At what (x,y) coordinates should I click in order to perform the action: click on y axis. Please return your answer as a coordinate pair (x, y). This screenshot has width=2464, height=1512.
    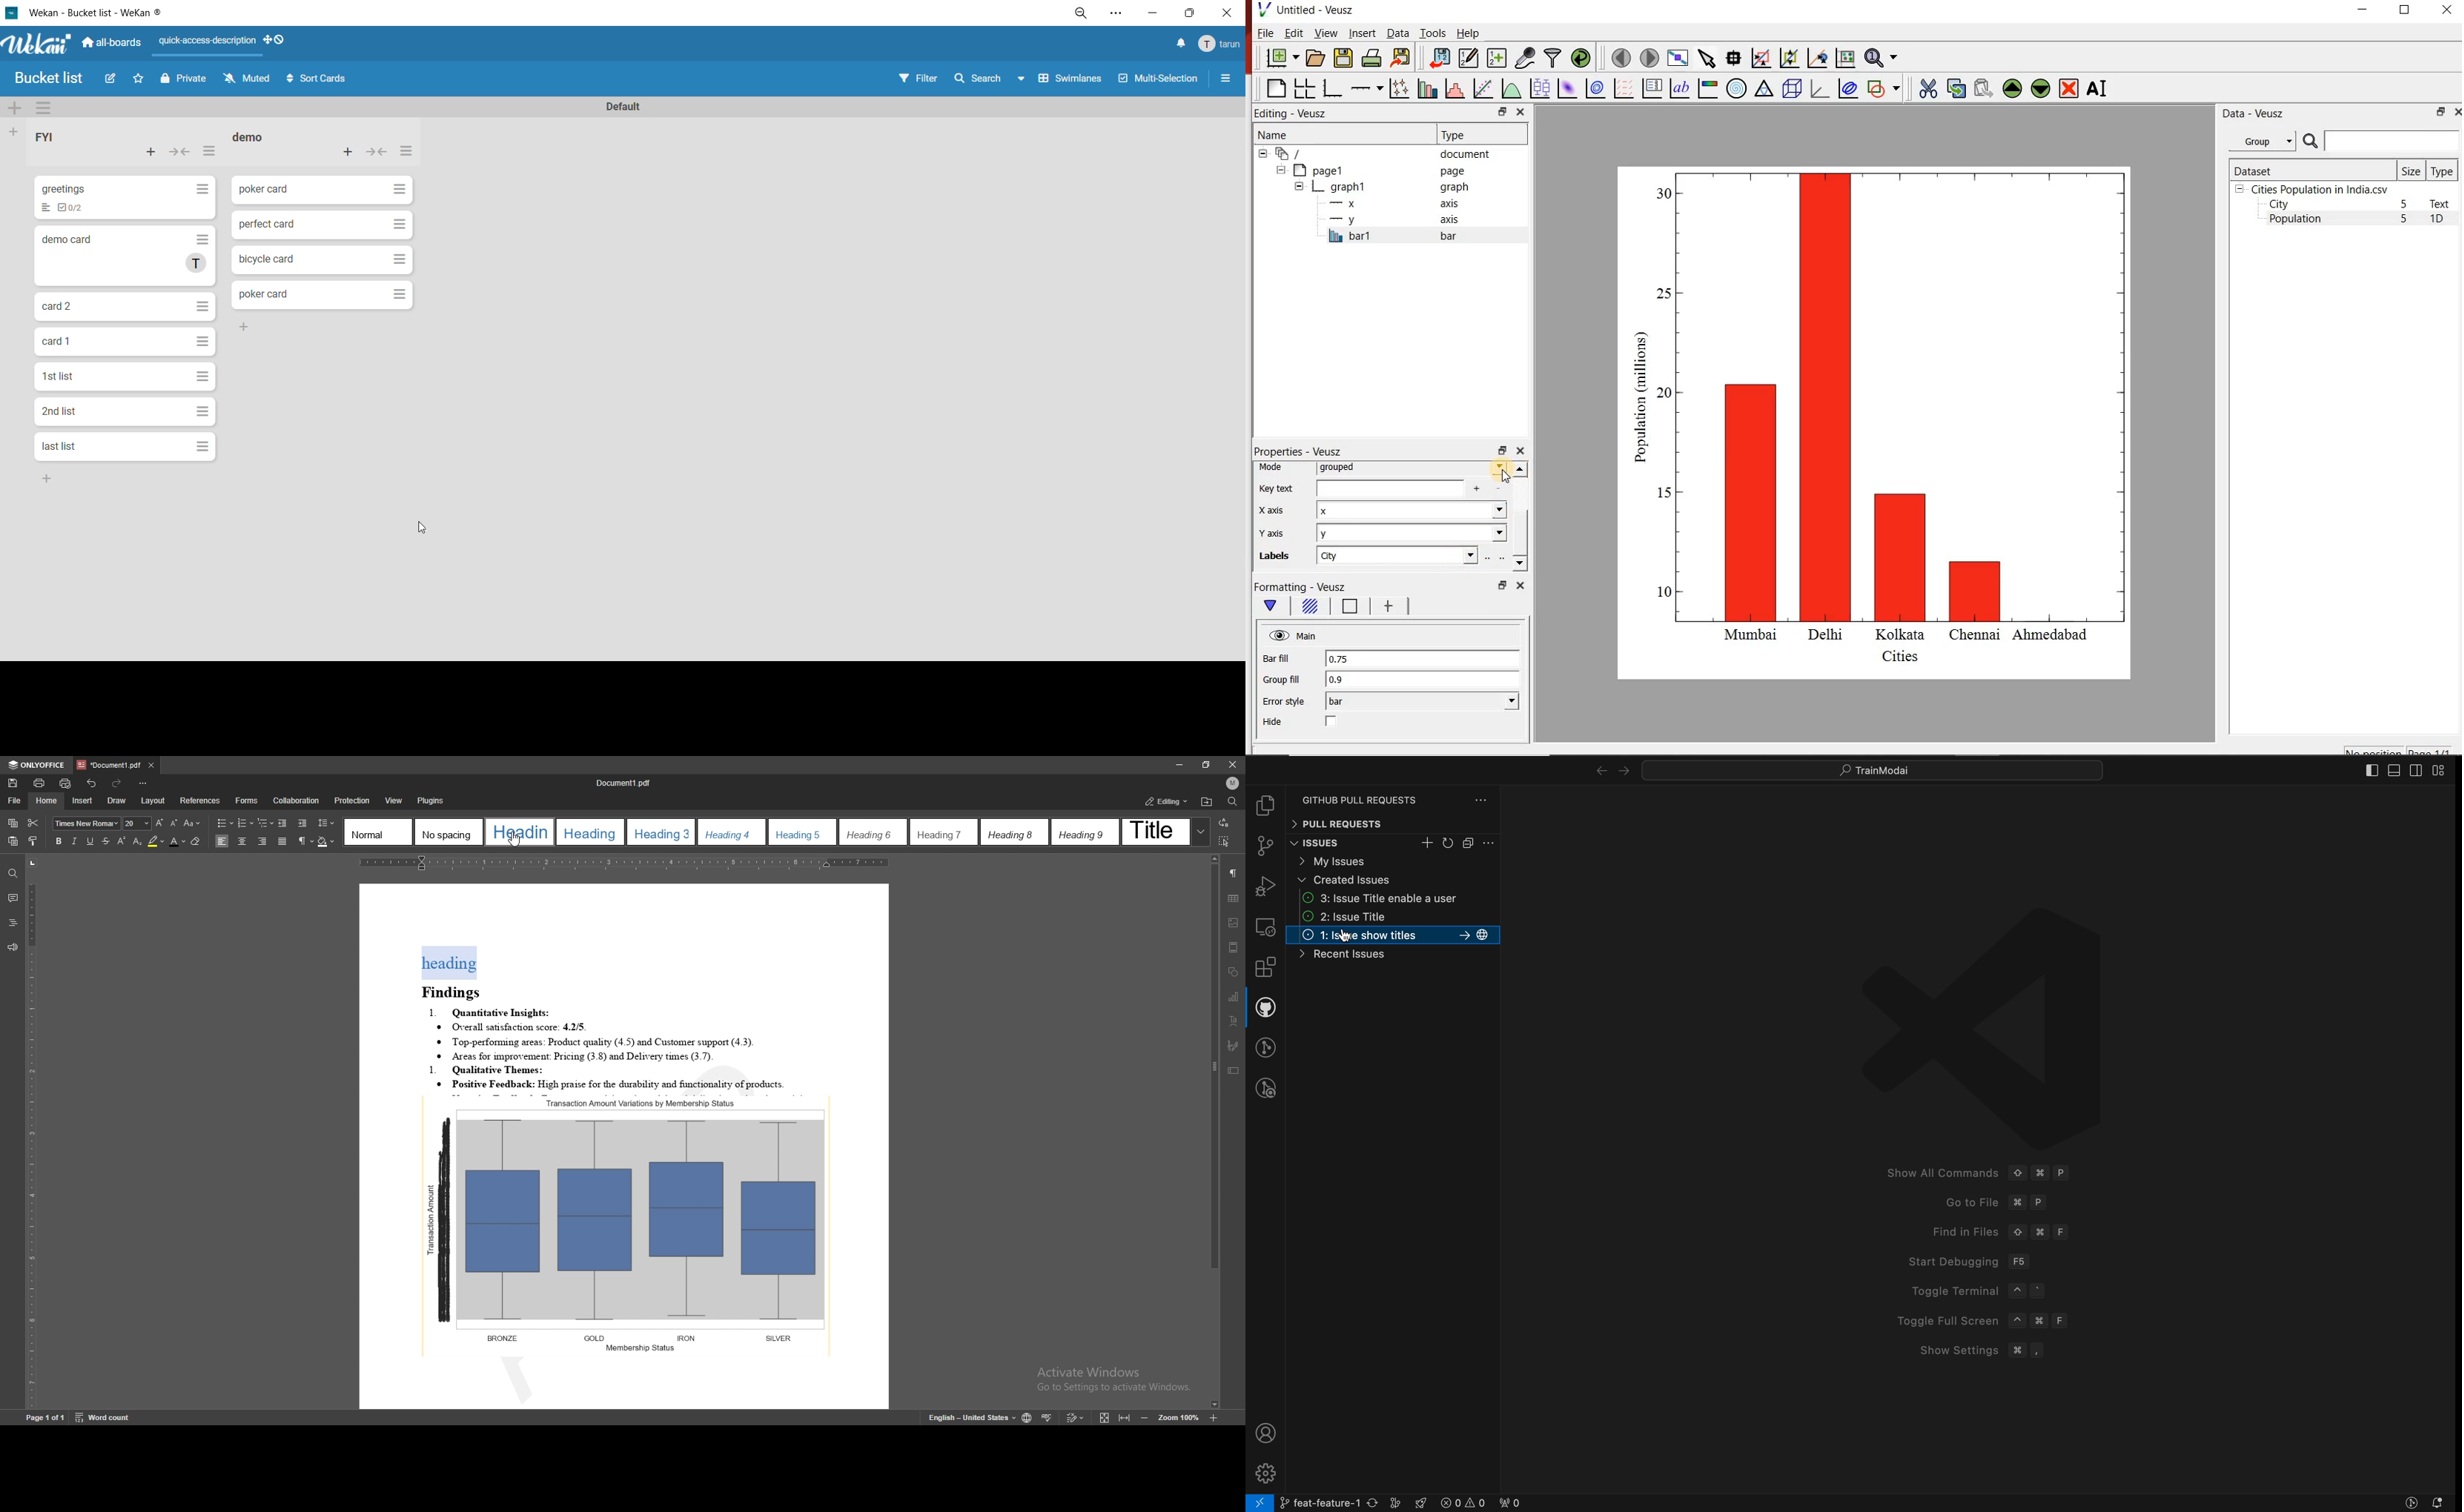
    Looking at the image, I should click on (1281, 533).